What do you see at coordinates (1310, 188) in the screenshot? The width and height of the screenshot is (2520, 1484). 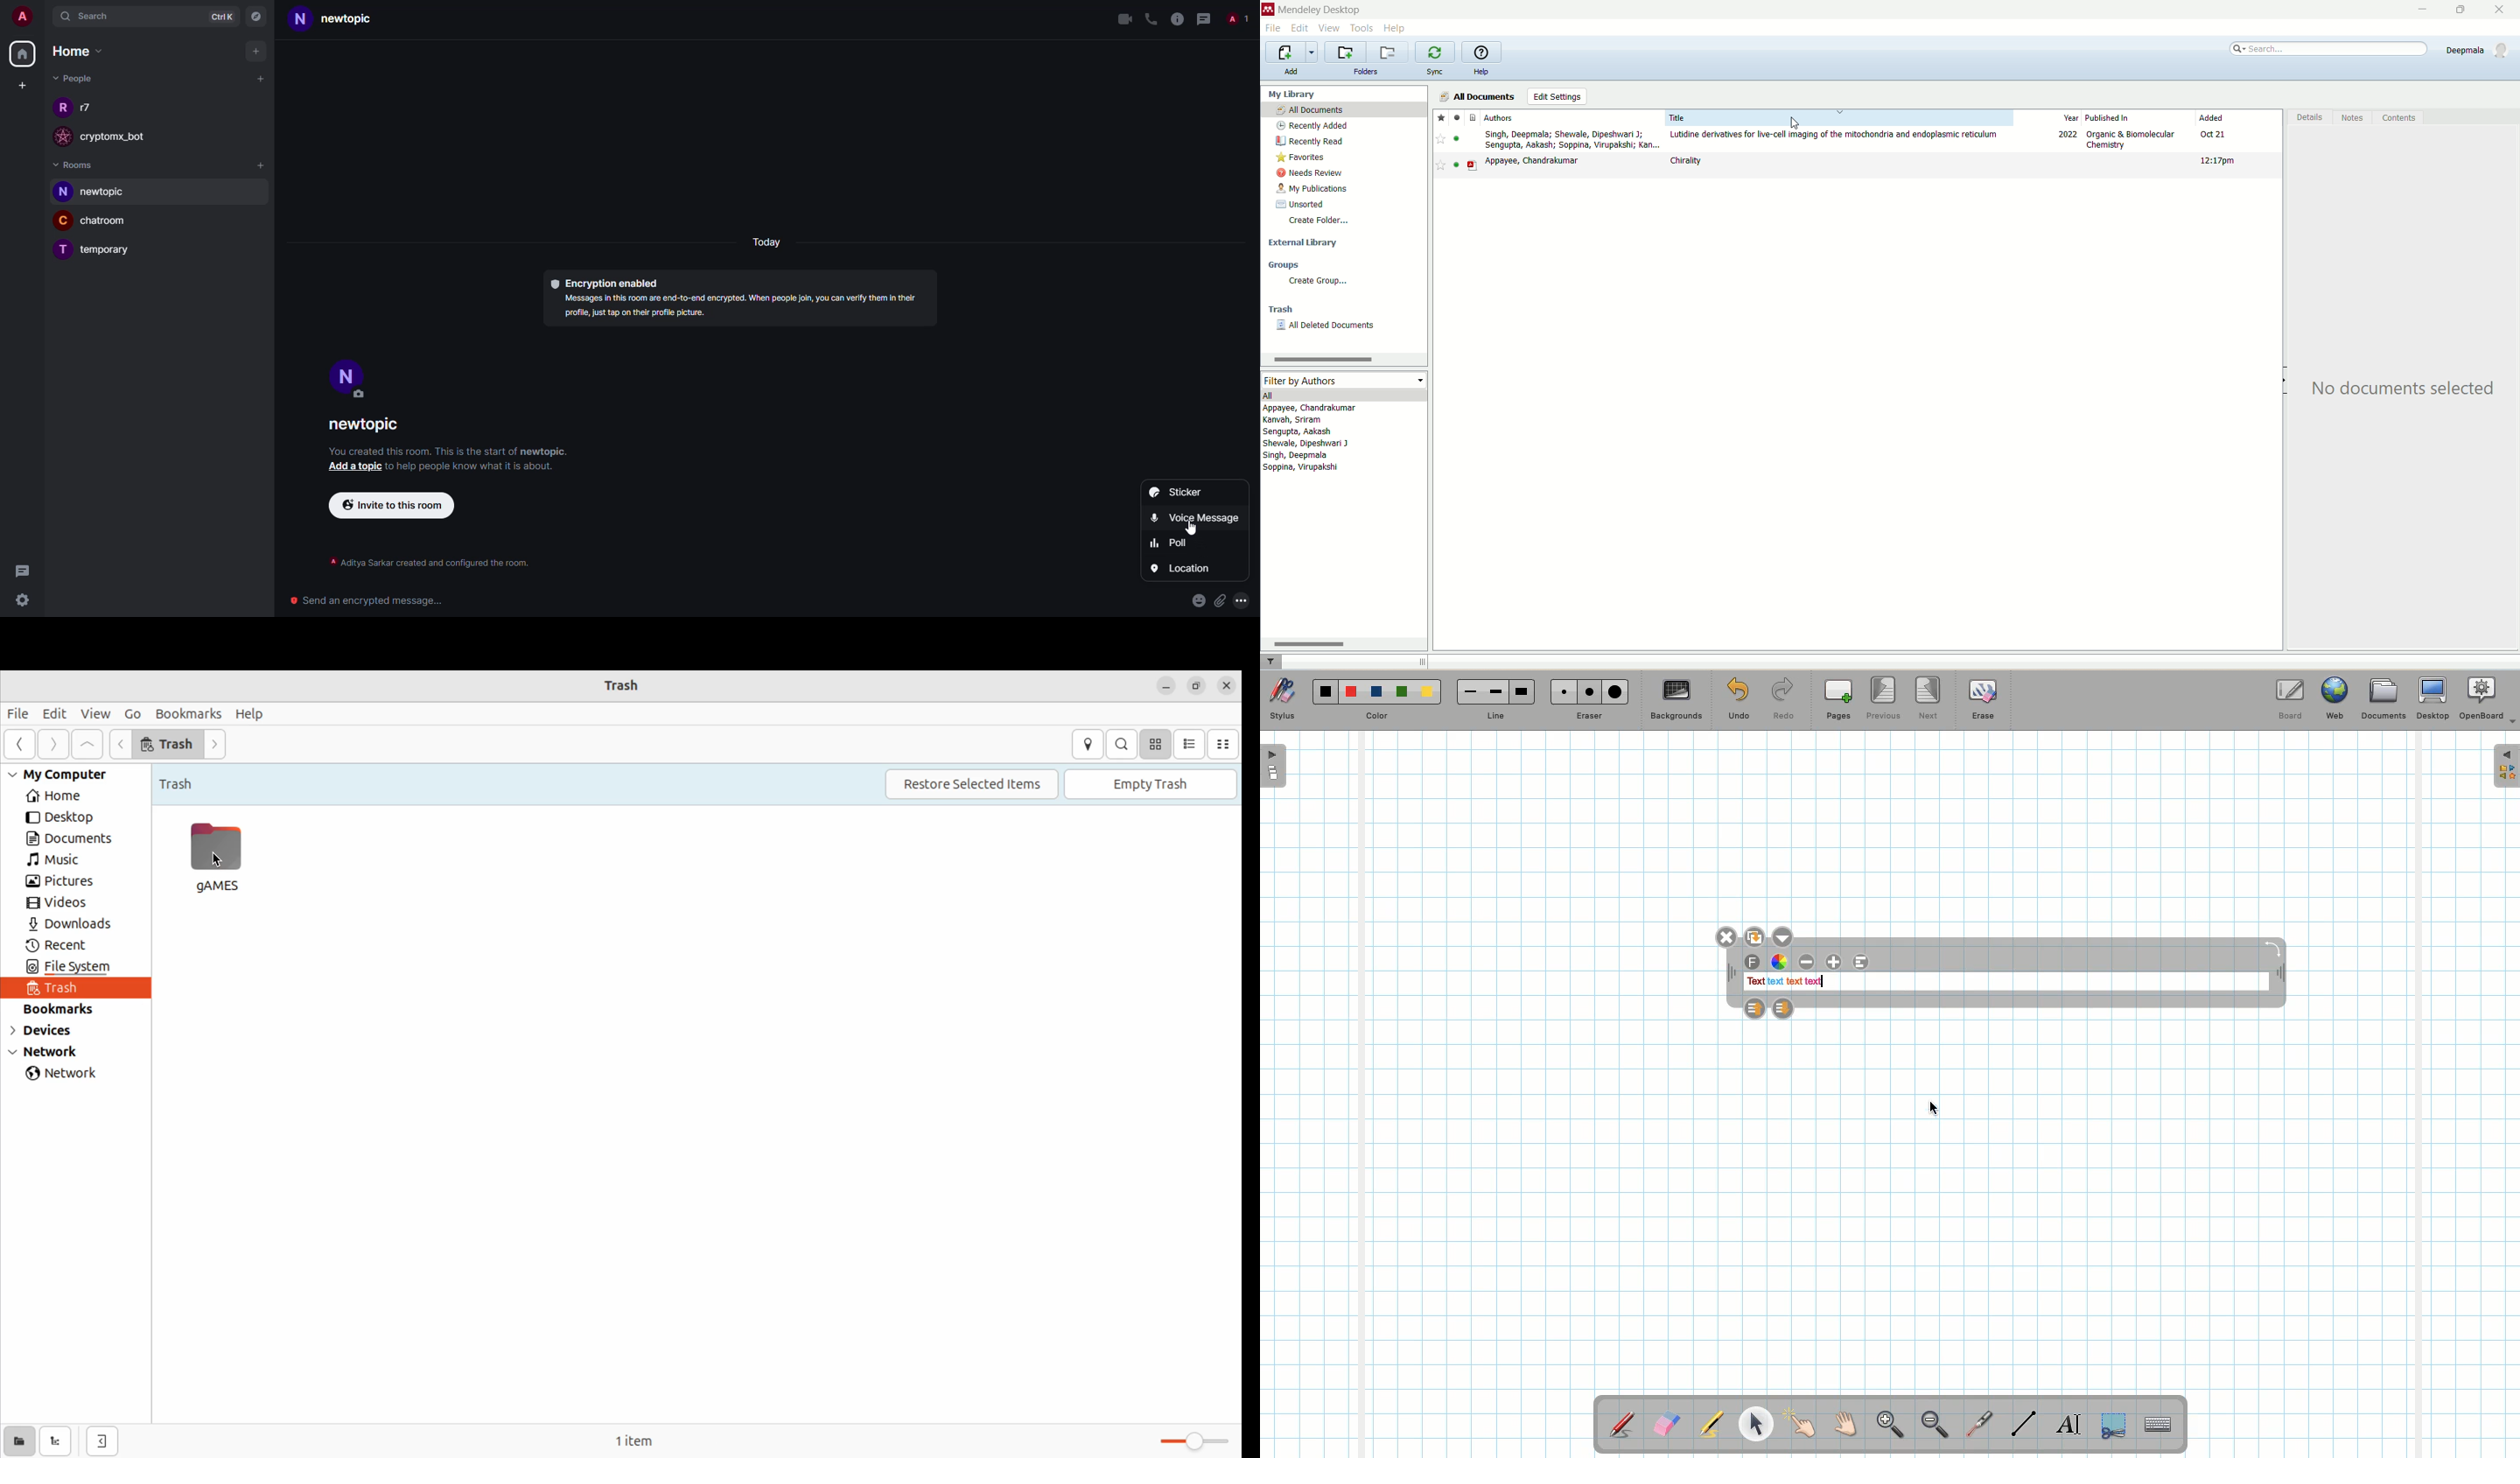 I see `my publications` at bounding box center [1310, 188].